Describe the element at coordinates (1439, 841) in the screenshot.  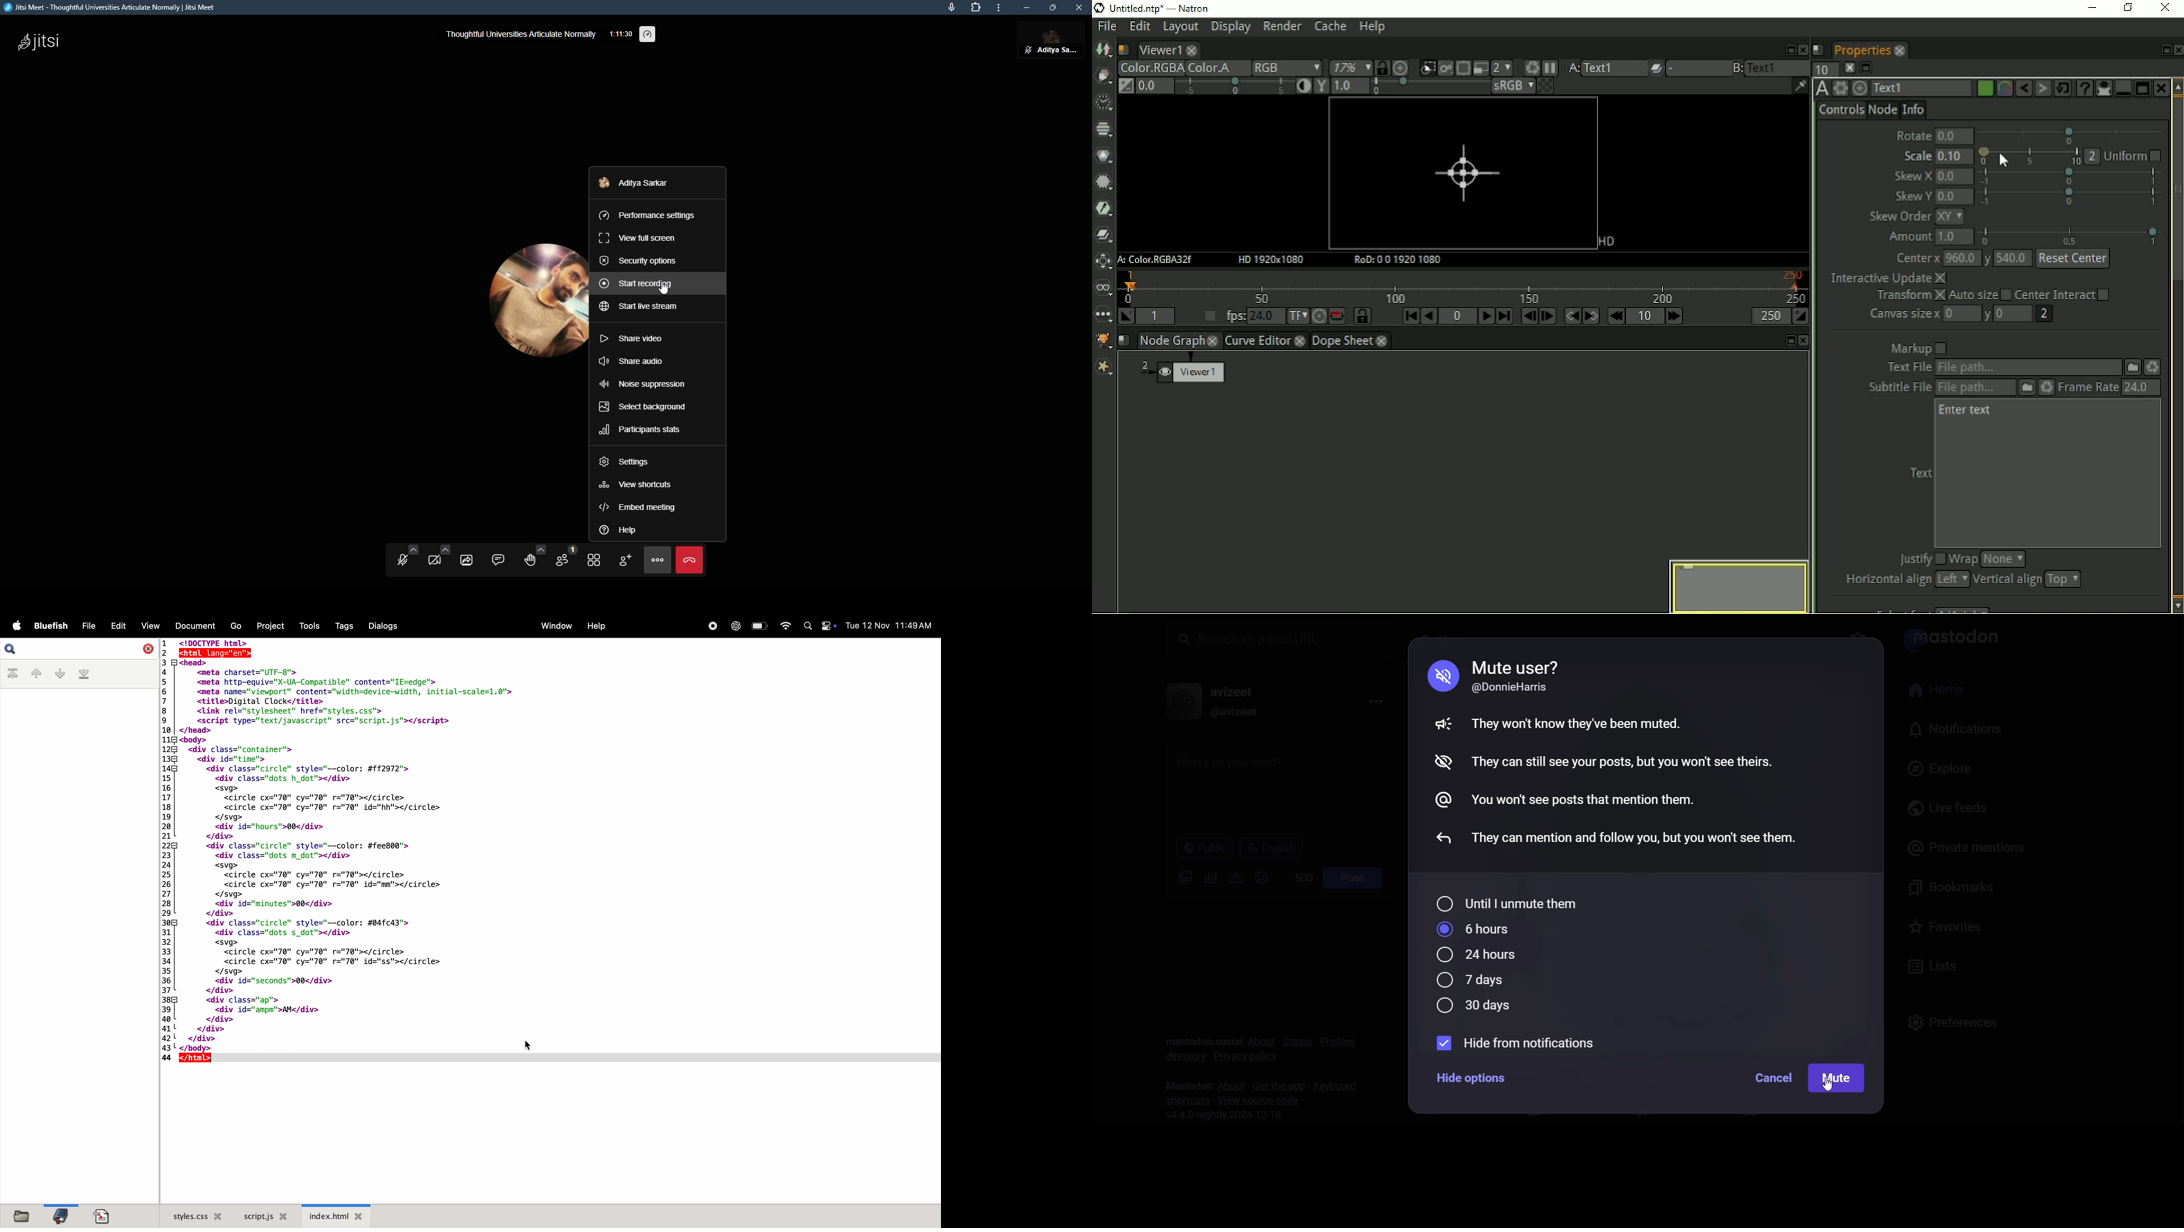
I see `reply` at that location.